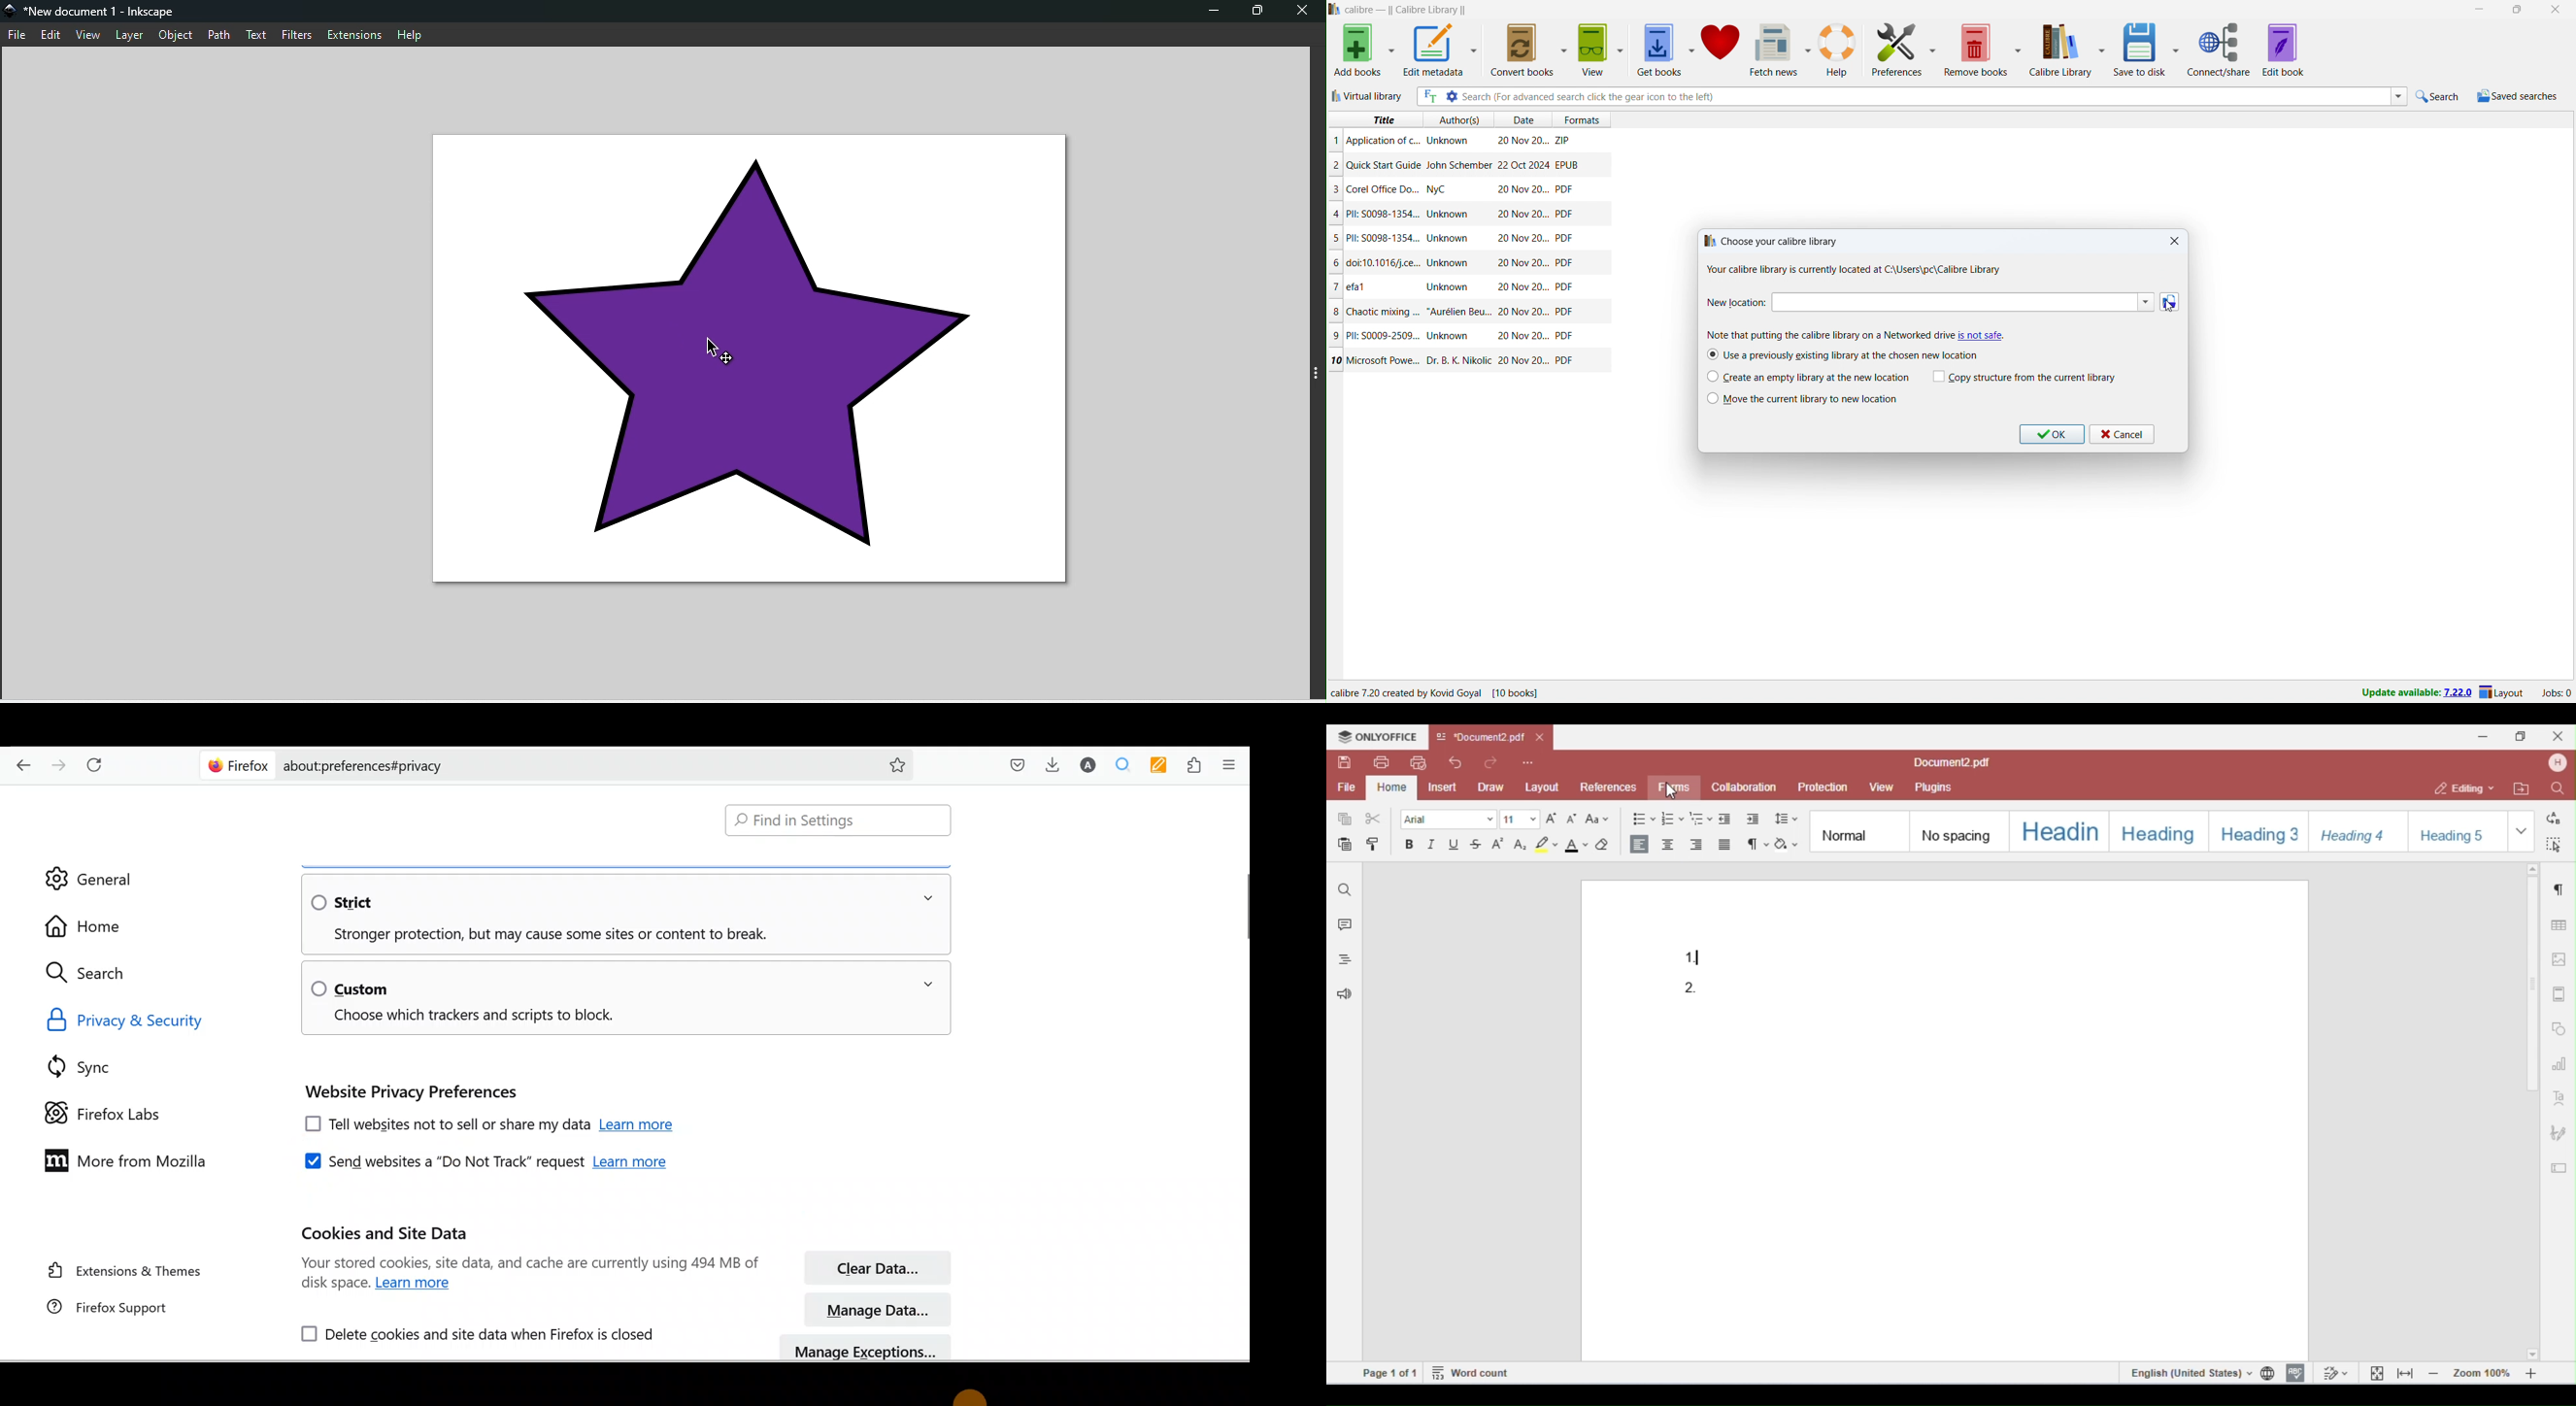 This screenshot has width=2576, height=1428. I want to click on ZIP, so click(1563, 138).